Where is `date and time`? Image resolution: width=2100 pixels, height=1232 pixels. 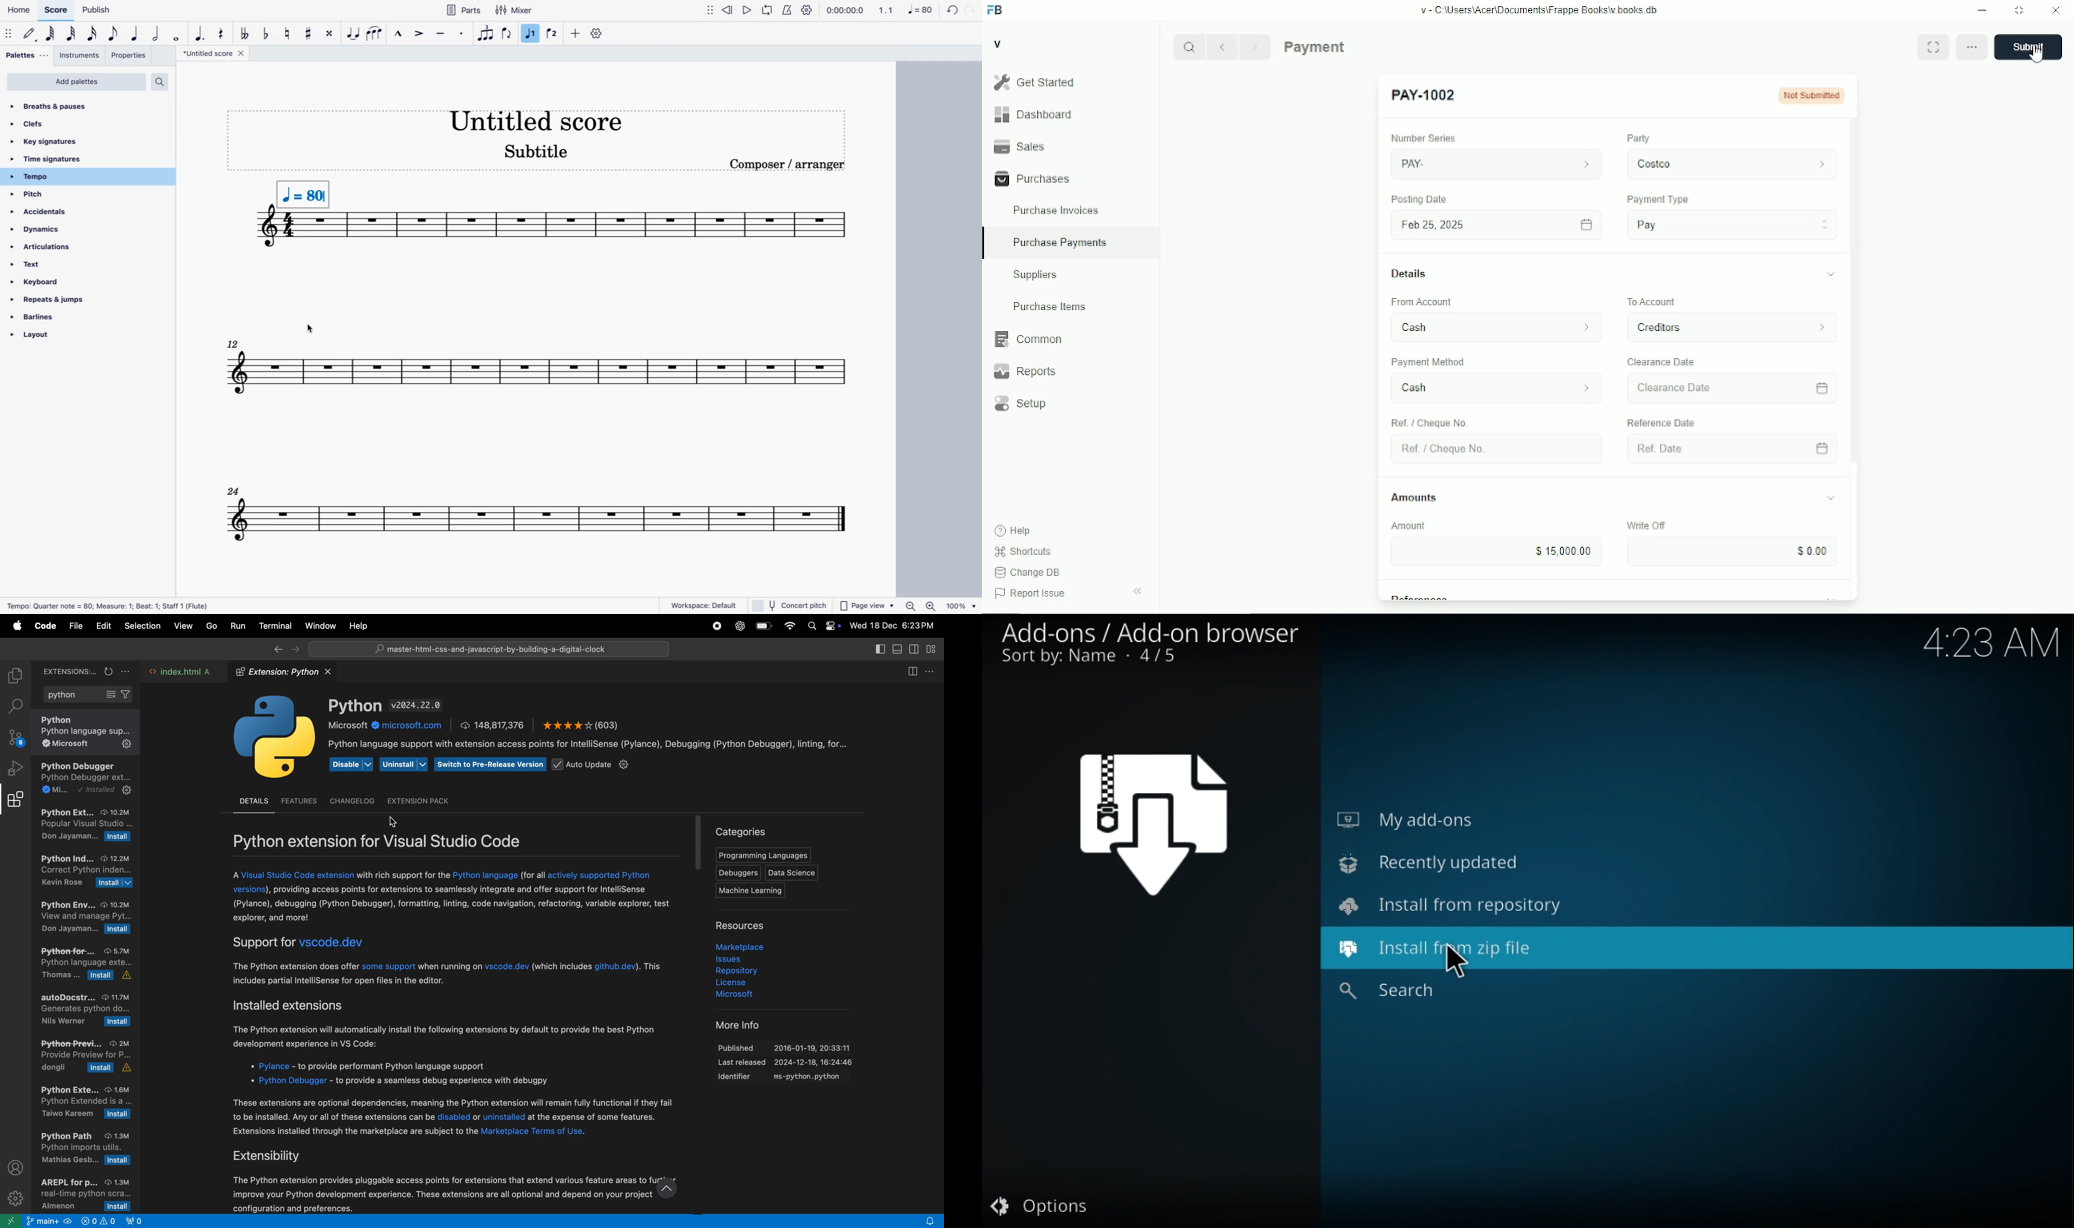 date and time is located at coordinates (895, 625).